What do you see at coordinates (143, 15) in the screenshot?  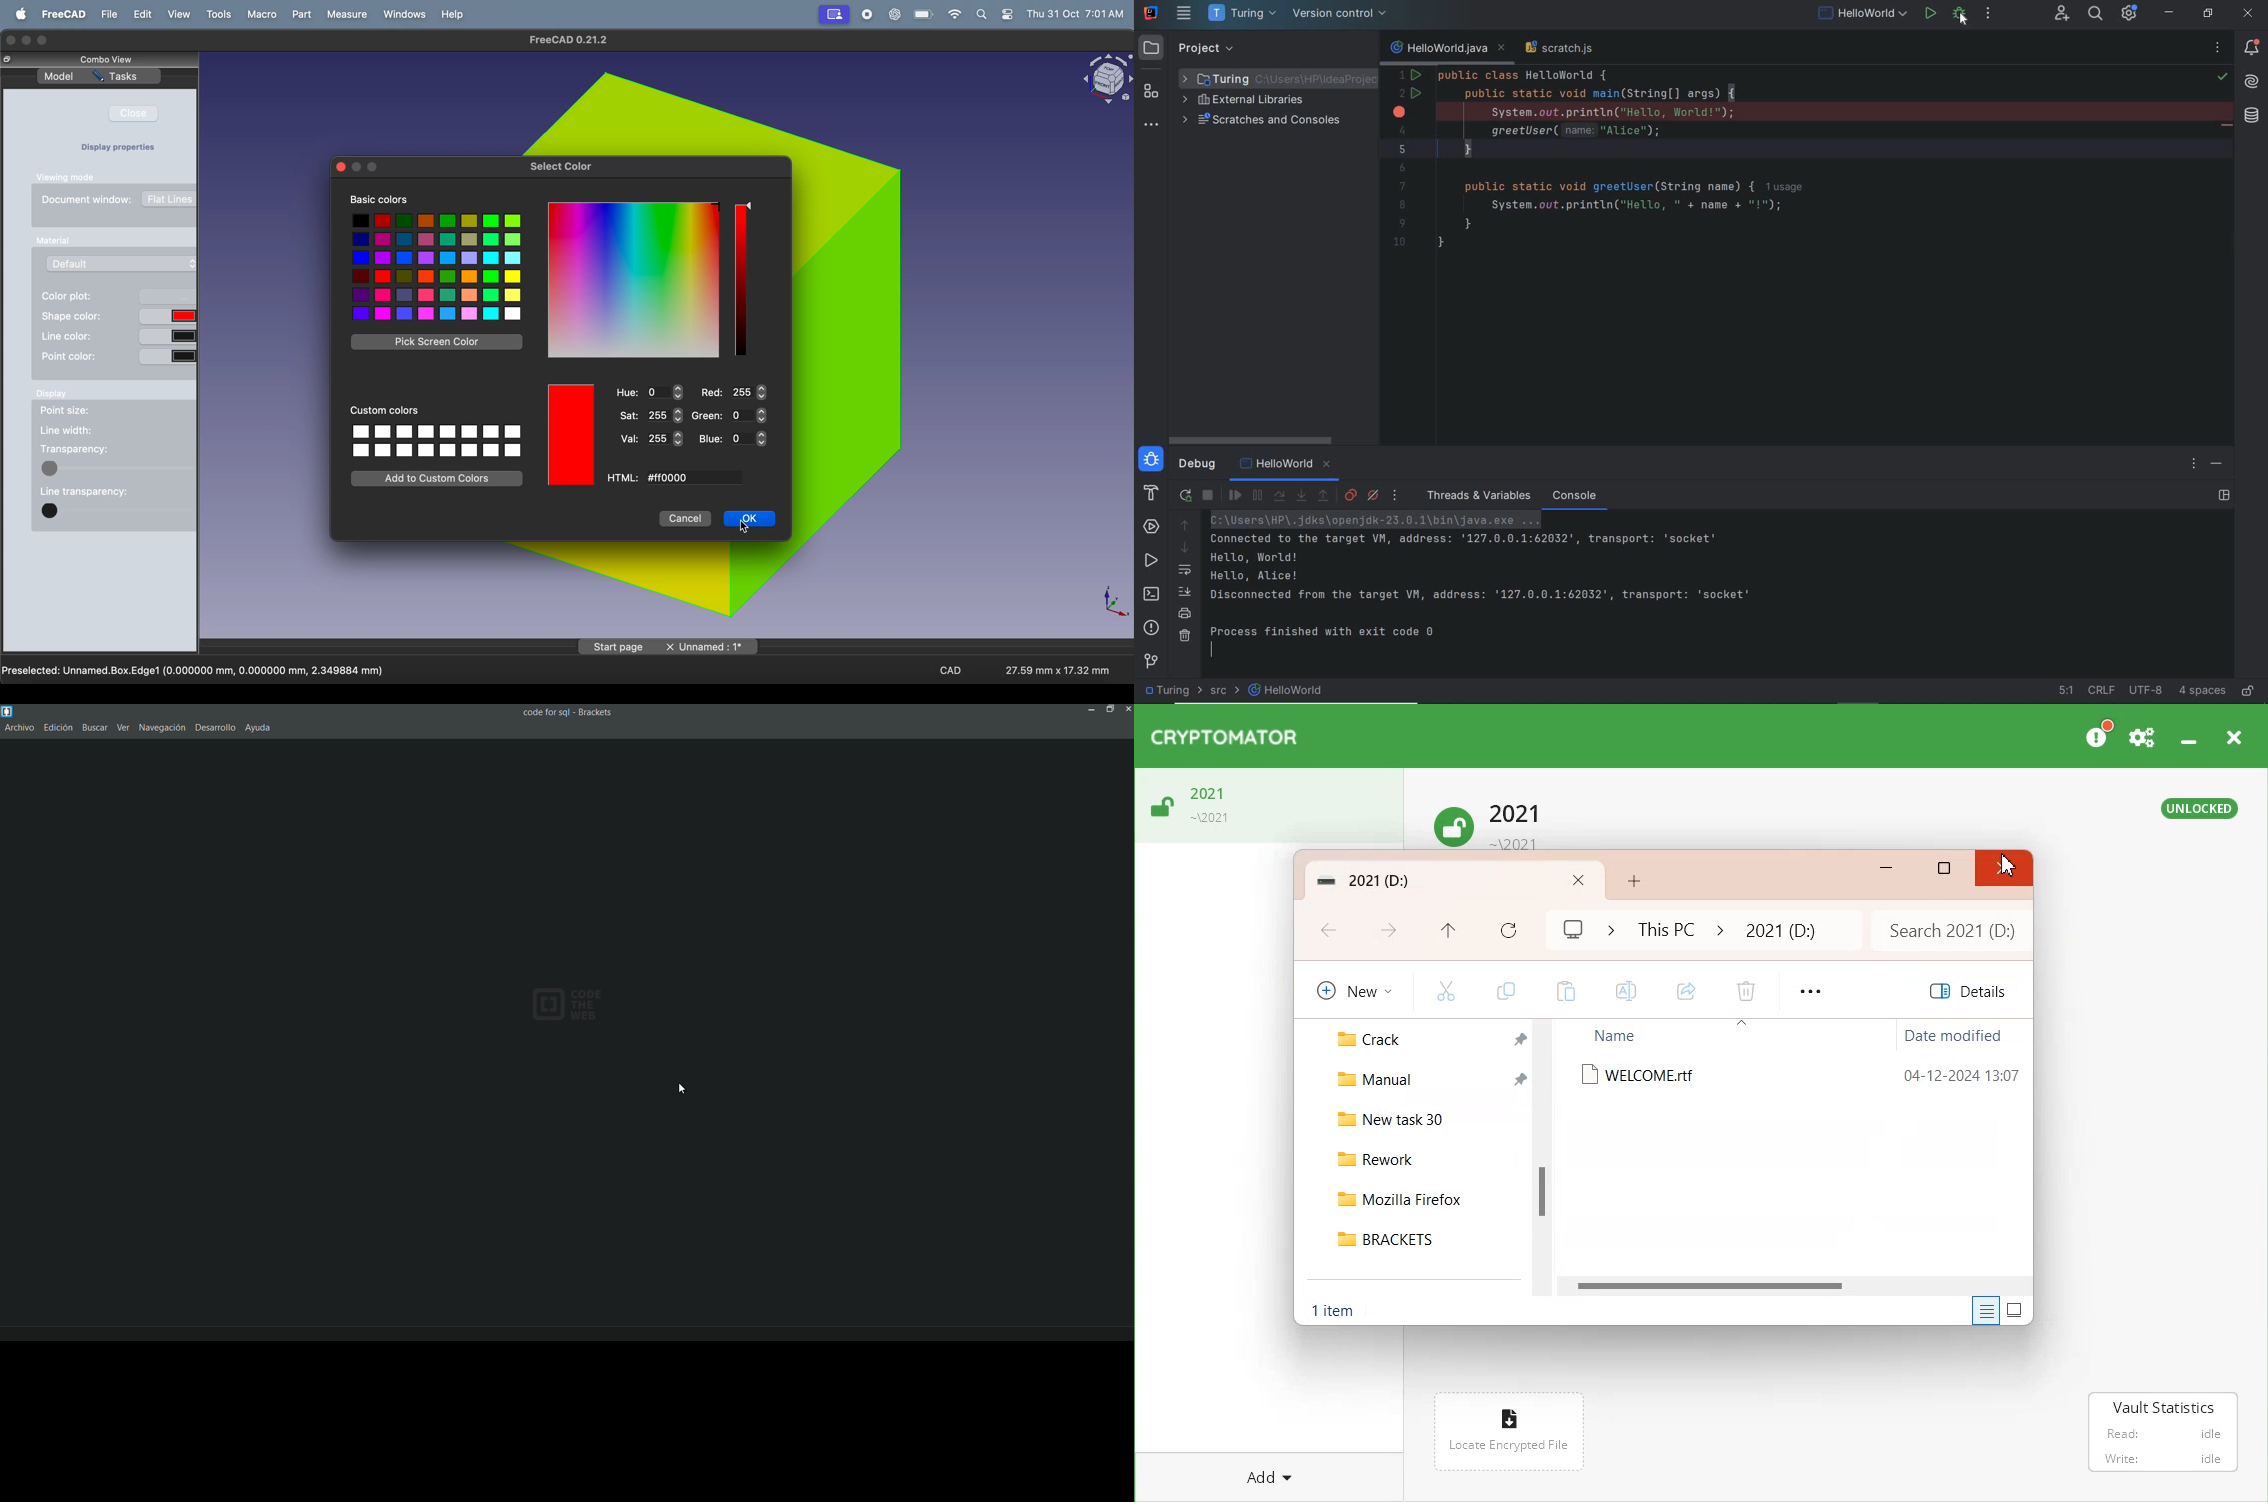 I see `edit` at bounding box center [143, 15].